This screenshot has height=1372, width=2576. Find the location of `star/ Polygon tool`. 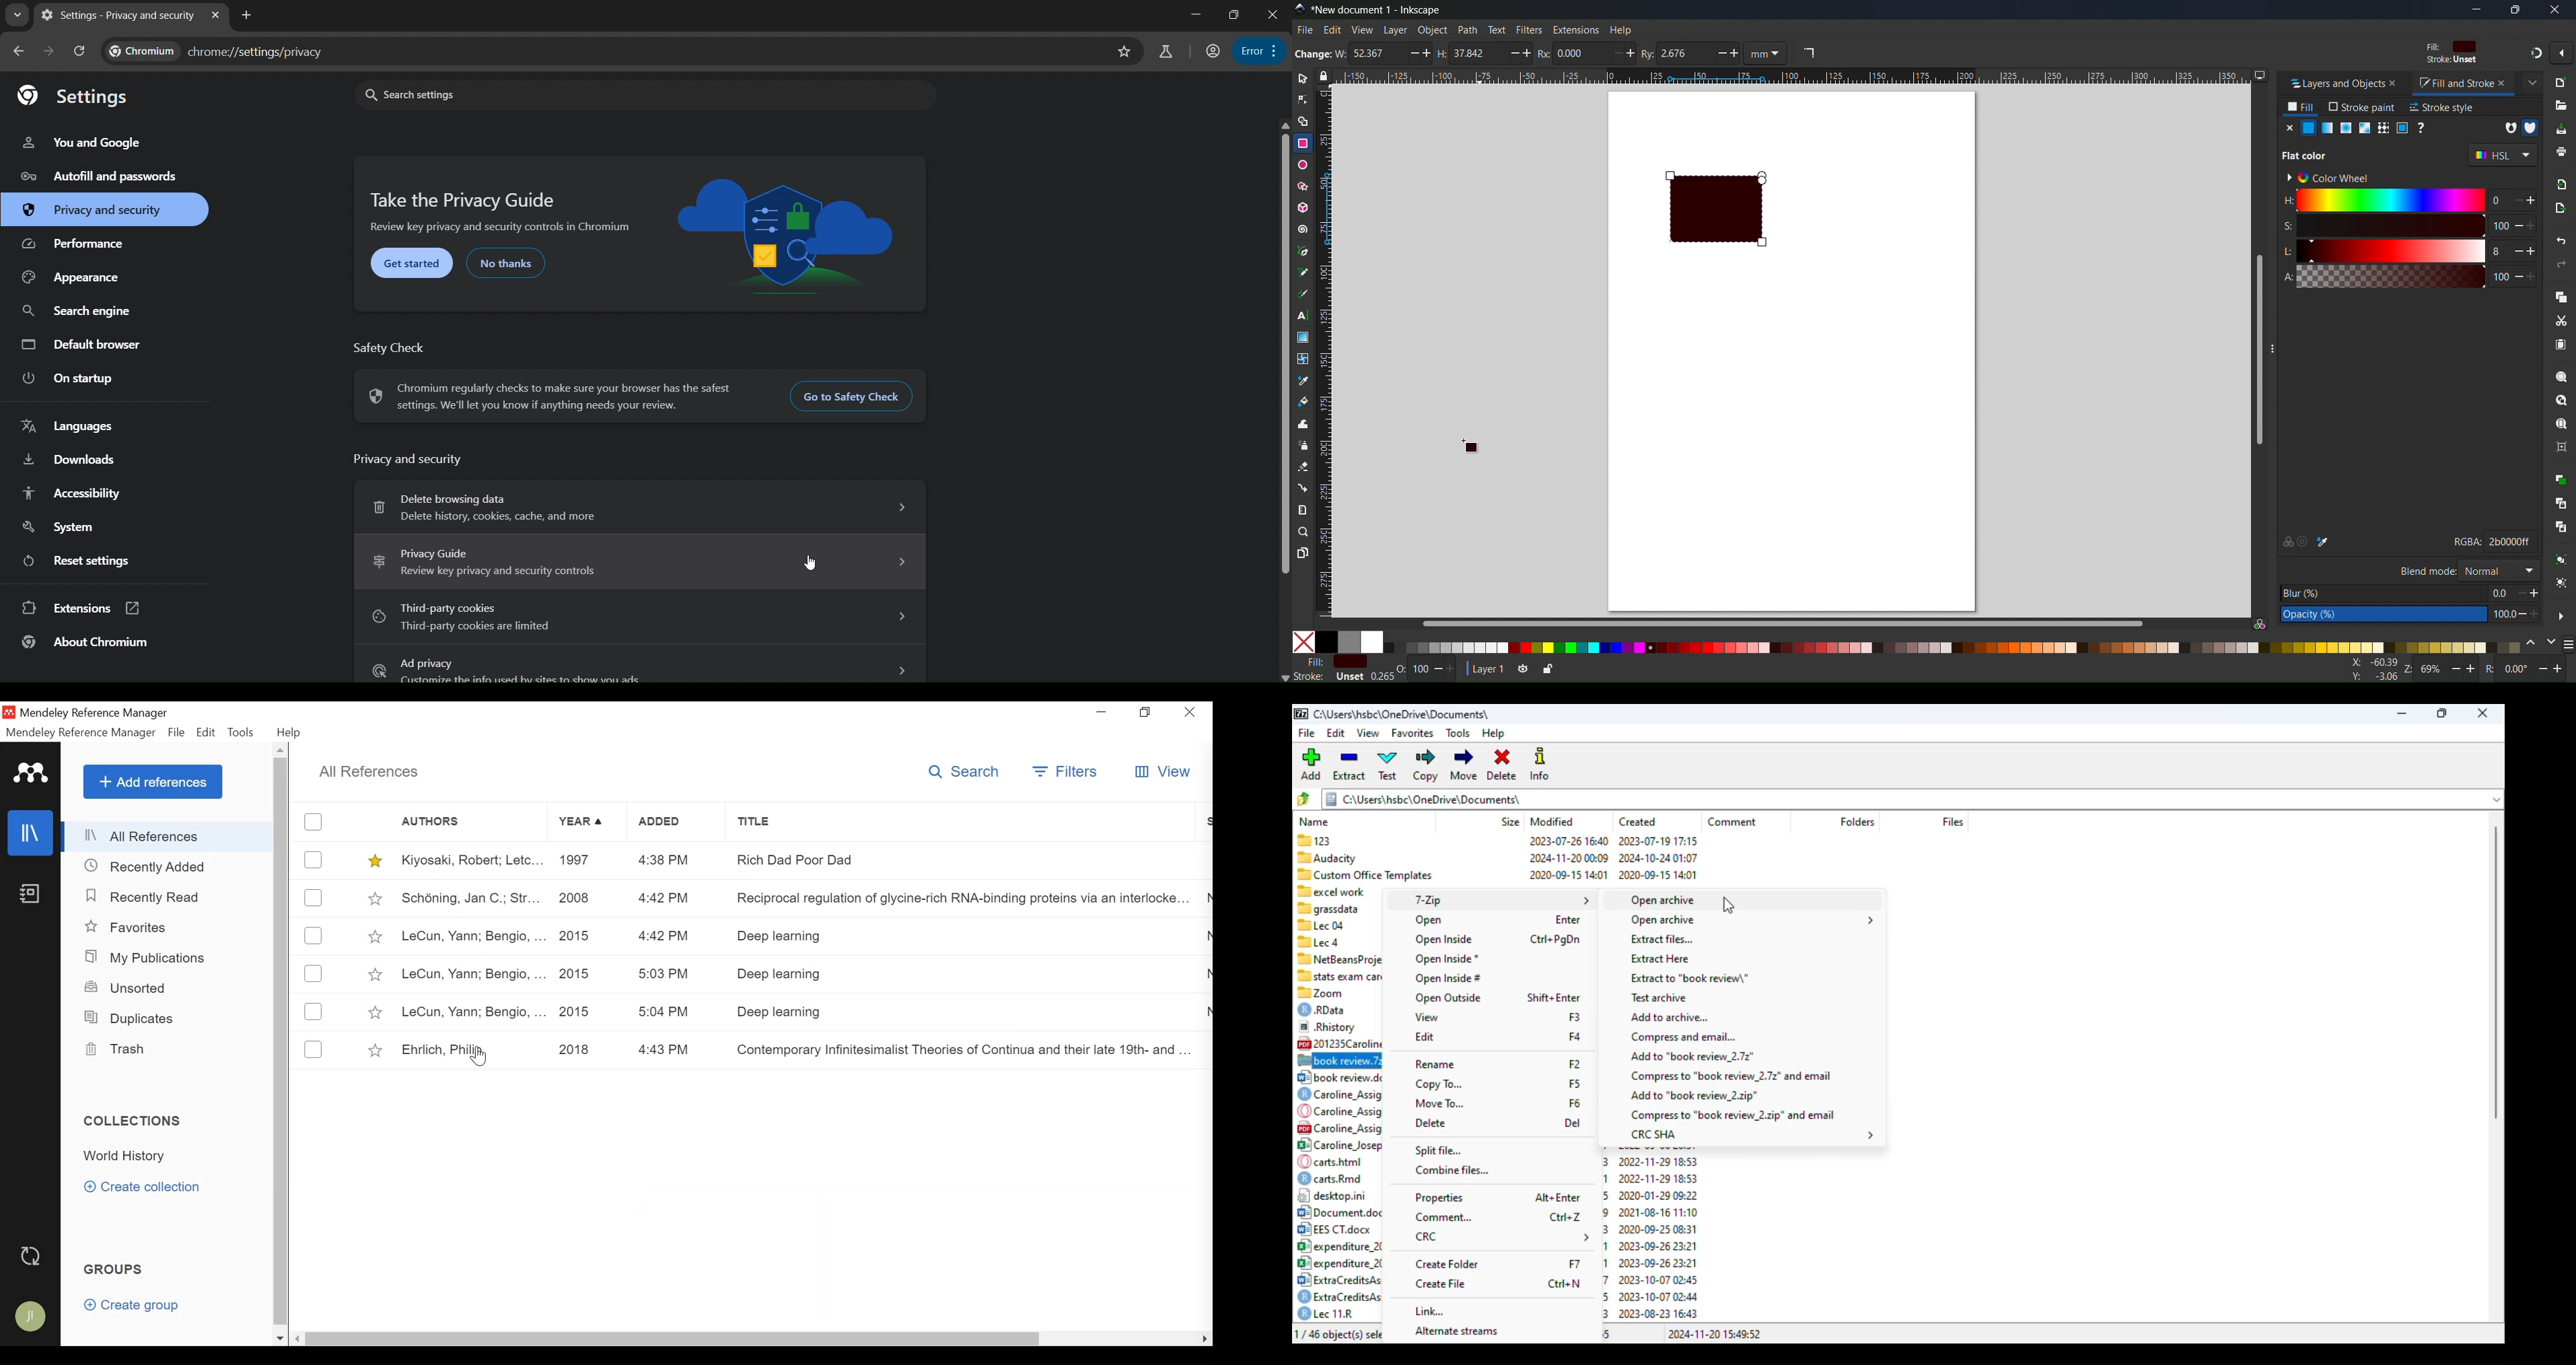

star/ Polygon tool is located at coordinates (1303, 186).